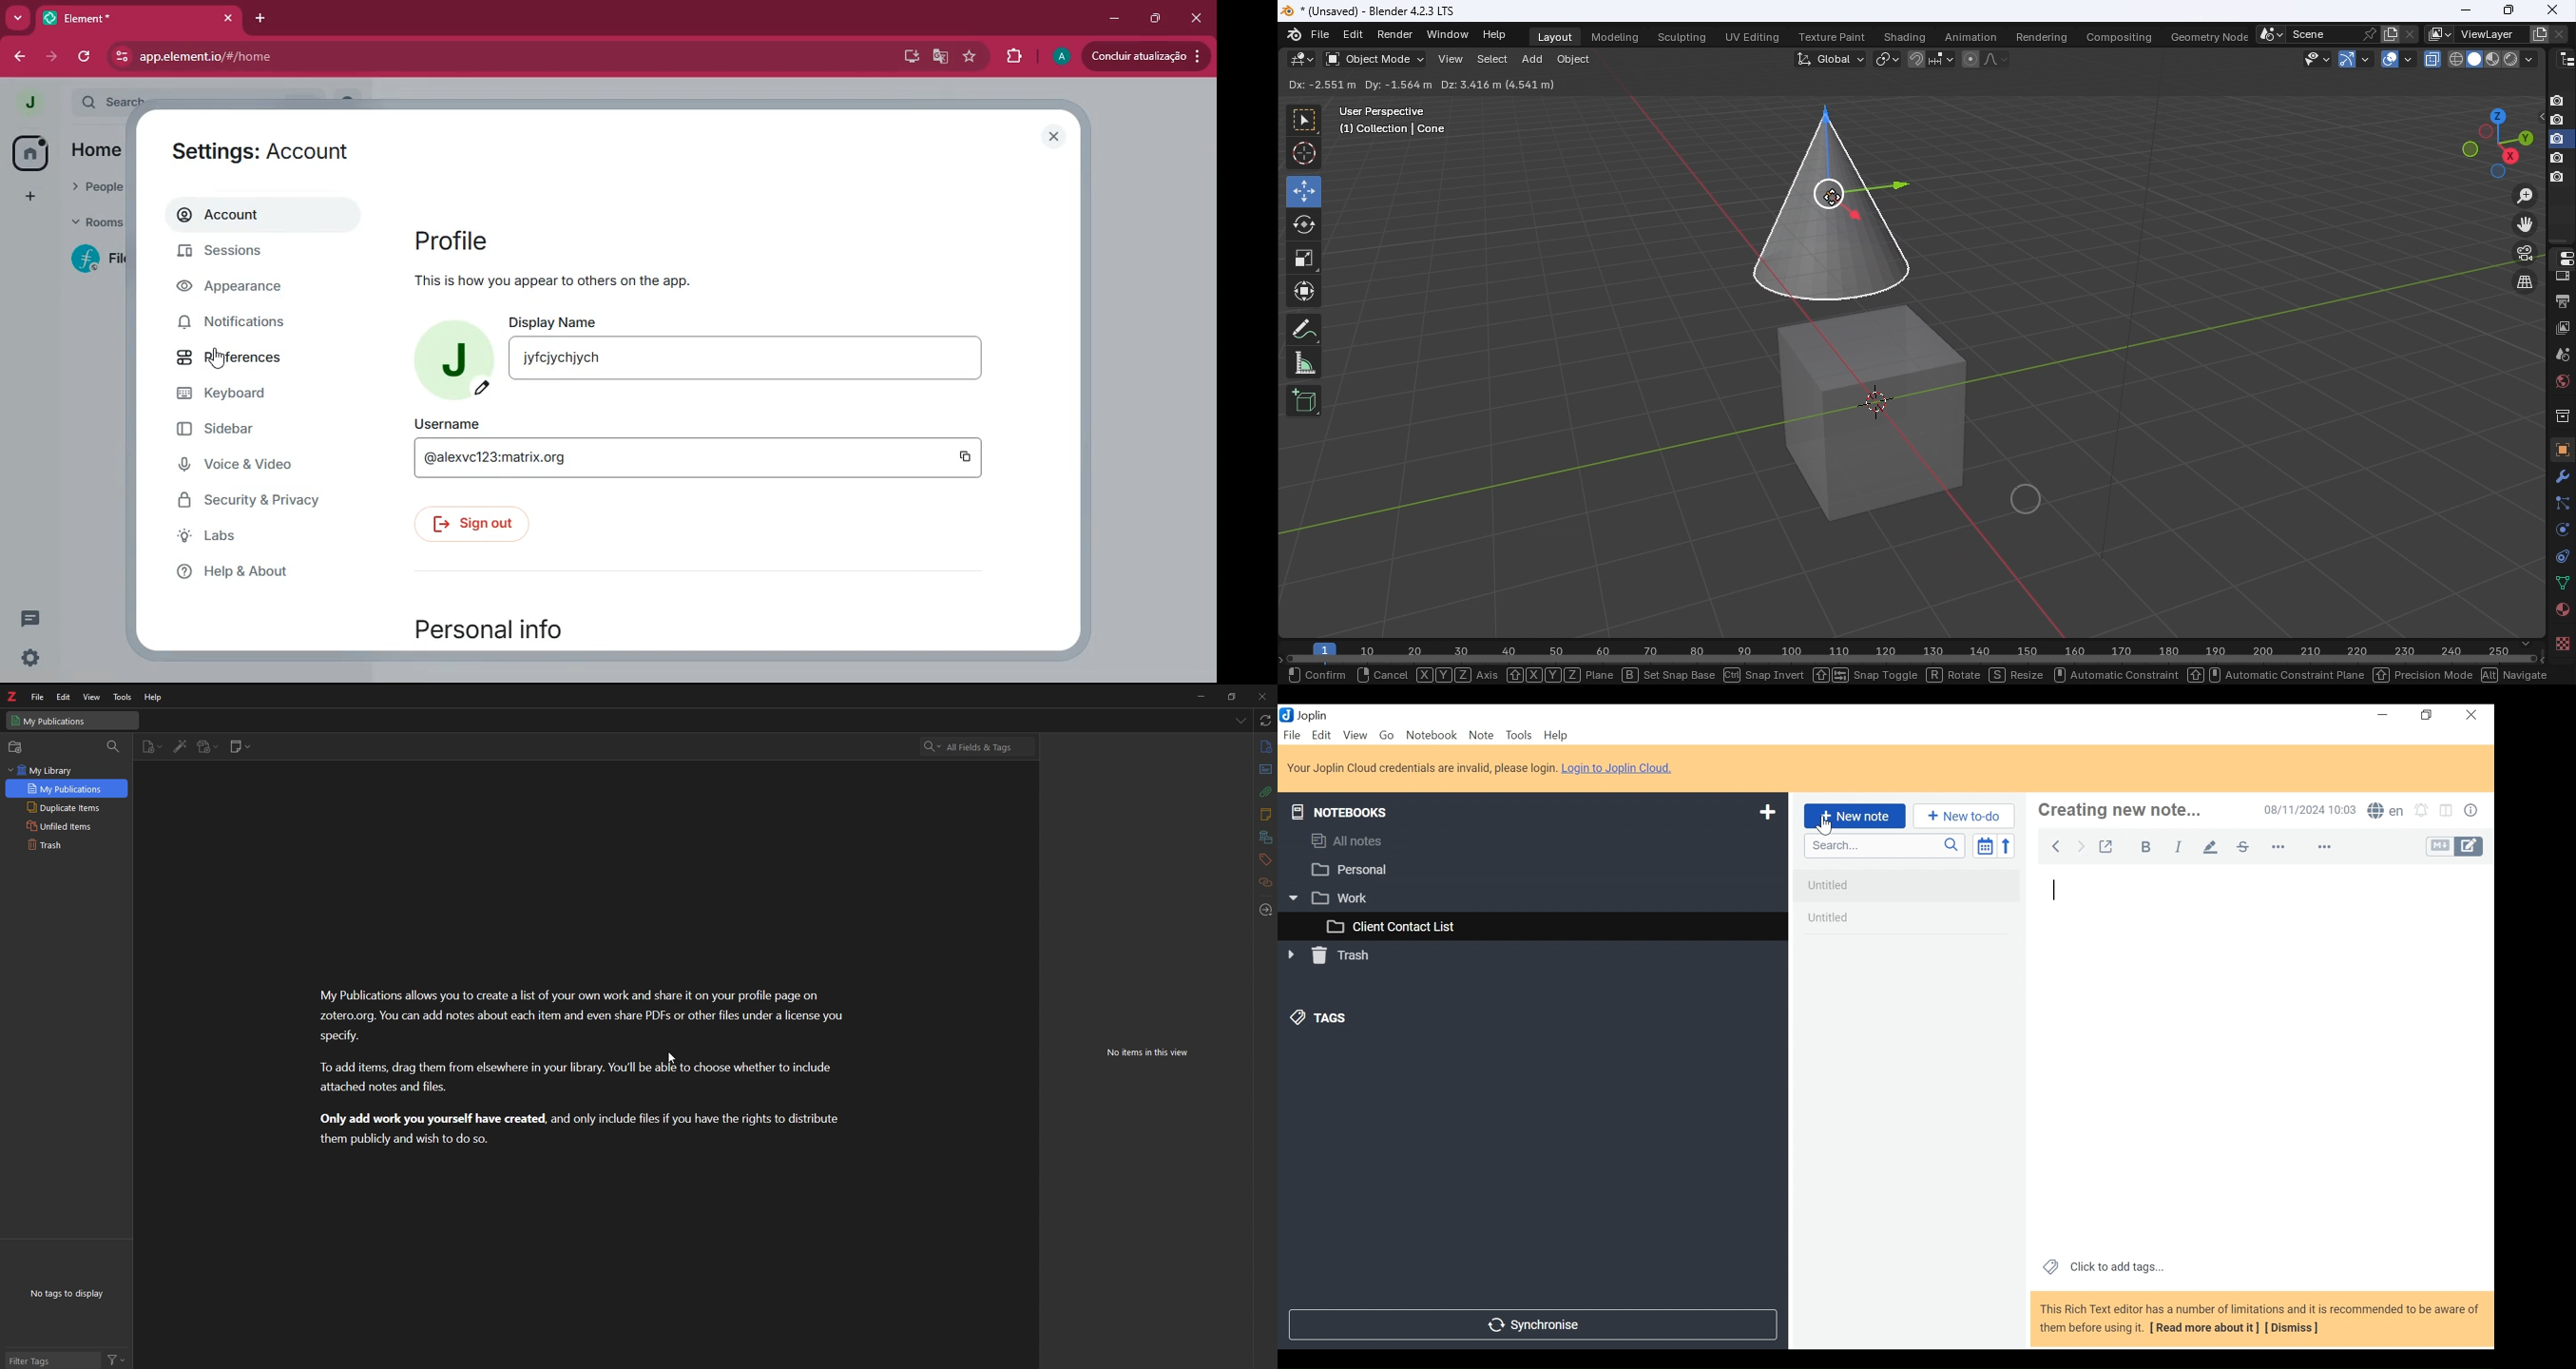  What do you see at coordinates (2101, 1268) in the screenshot?
I see `Click to add tags` at bounding box center [2101, 1268].